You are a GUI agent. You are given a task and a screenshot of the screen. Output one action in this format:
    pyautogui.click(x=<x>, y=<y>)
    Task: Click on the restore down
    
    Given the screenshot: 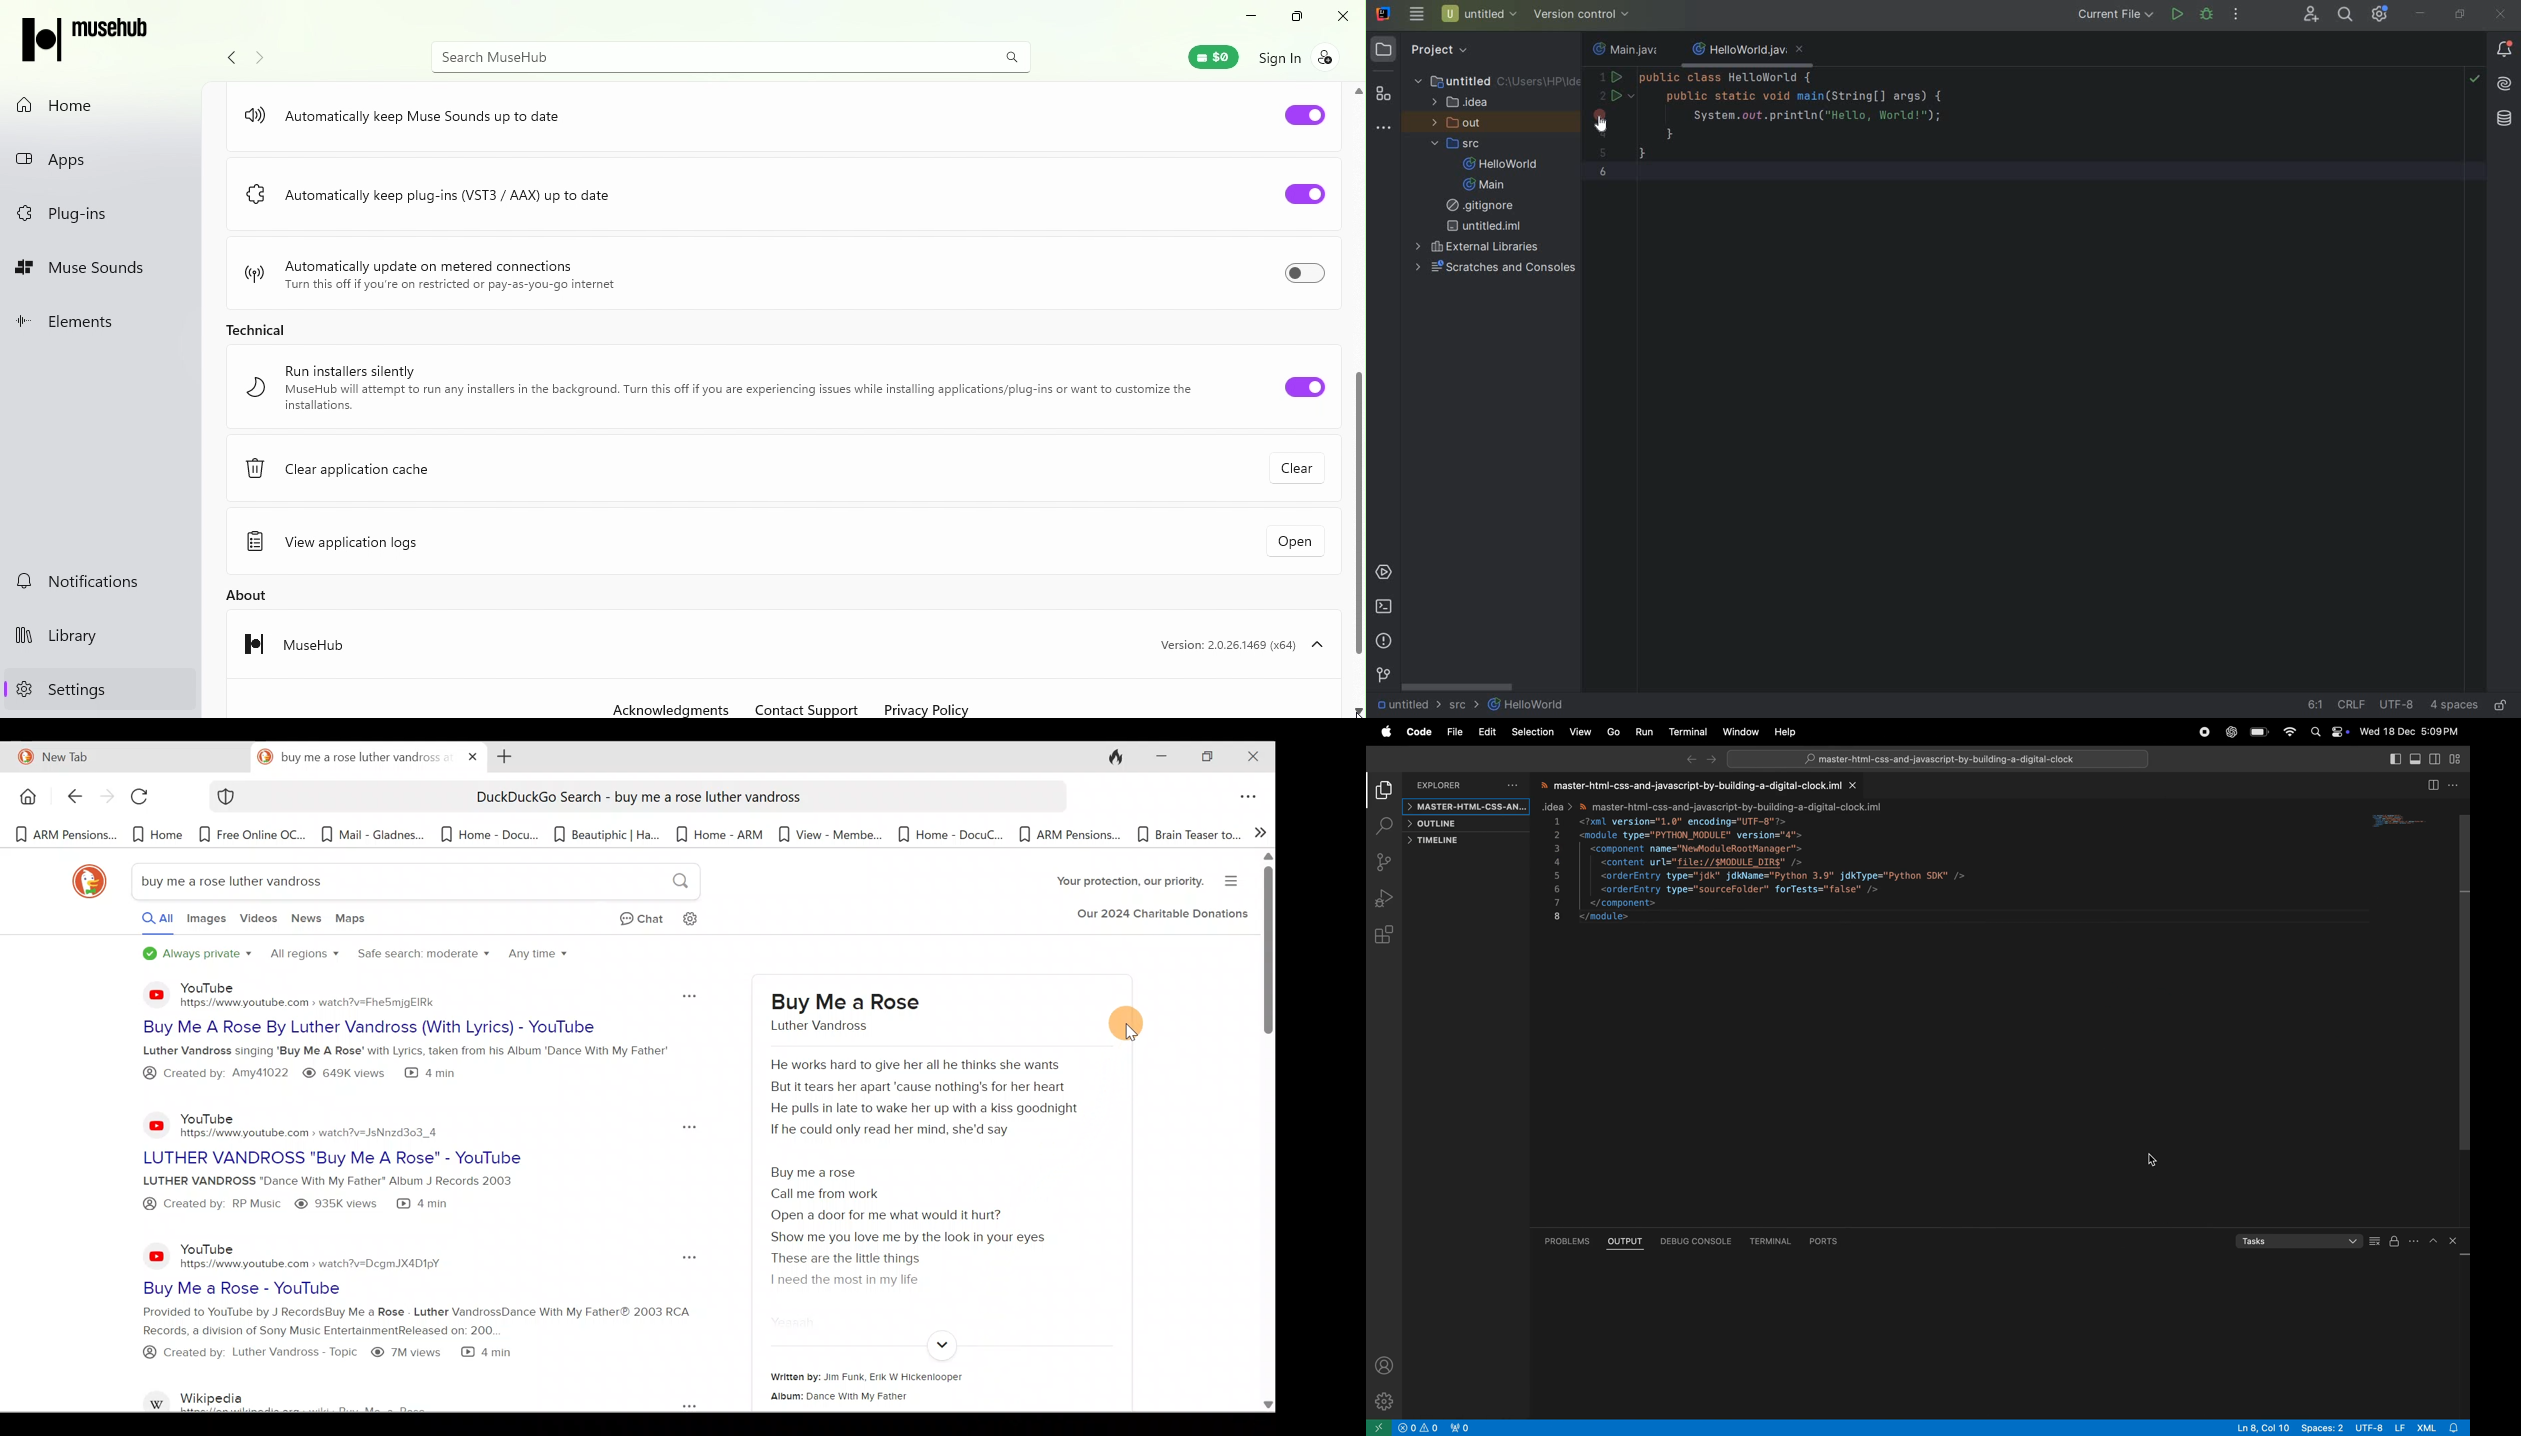 What is the action you would take?
    pyautogui.click(x=2460, y=14)
    